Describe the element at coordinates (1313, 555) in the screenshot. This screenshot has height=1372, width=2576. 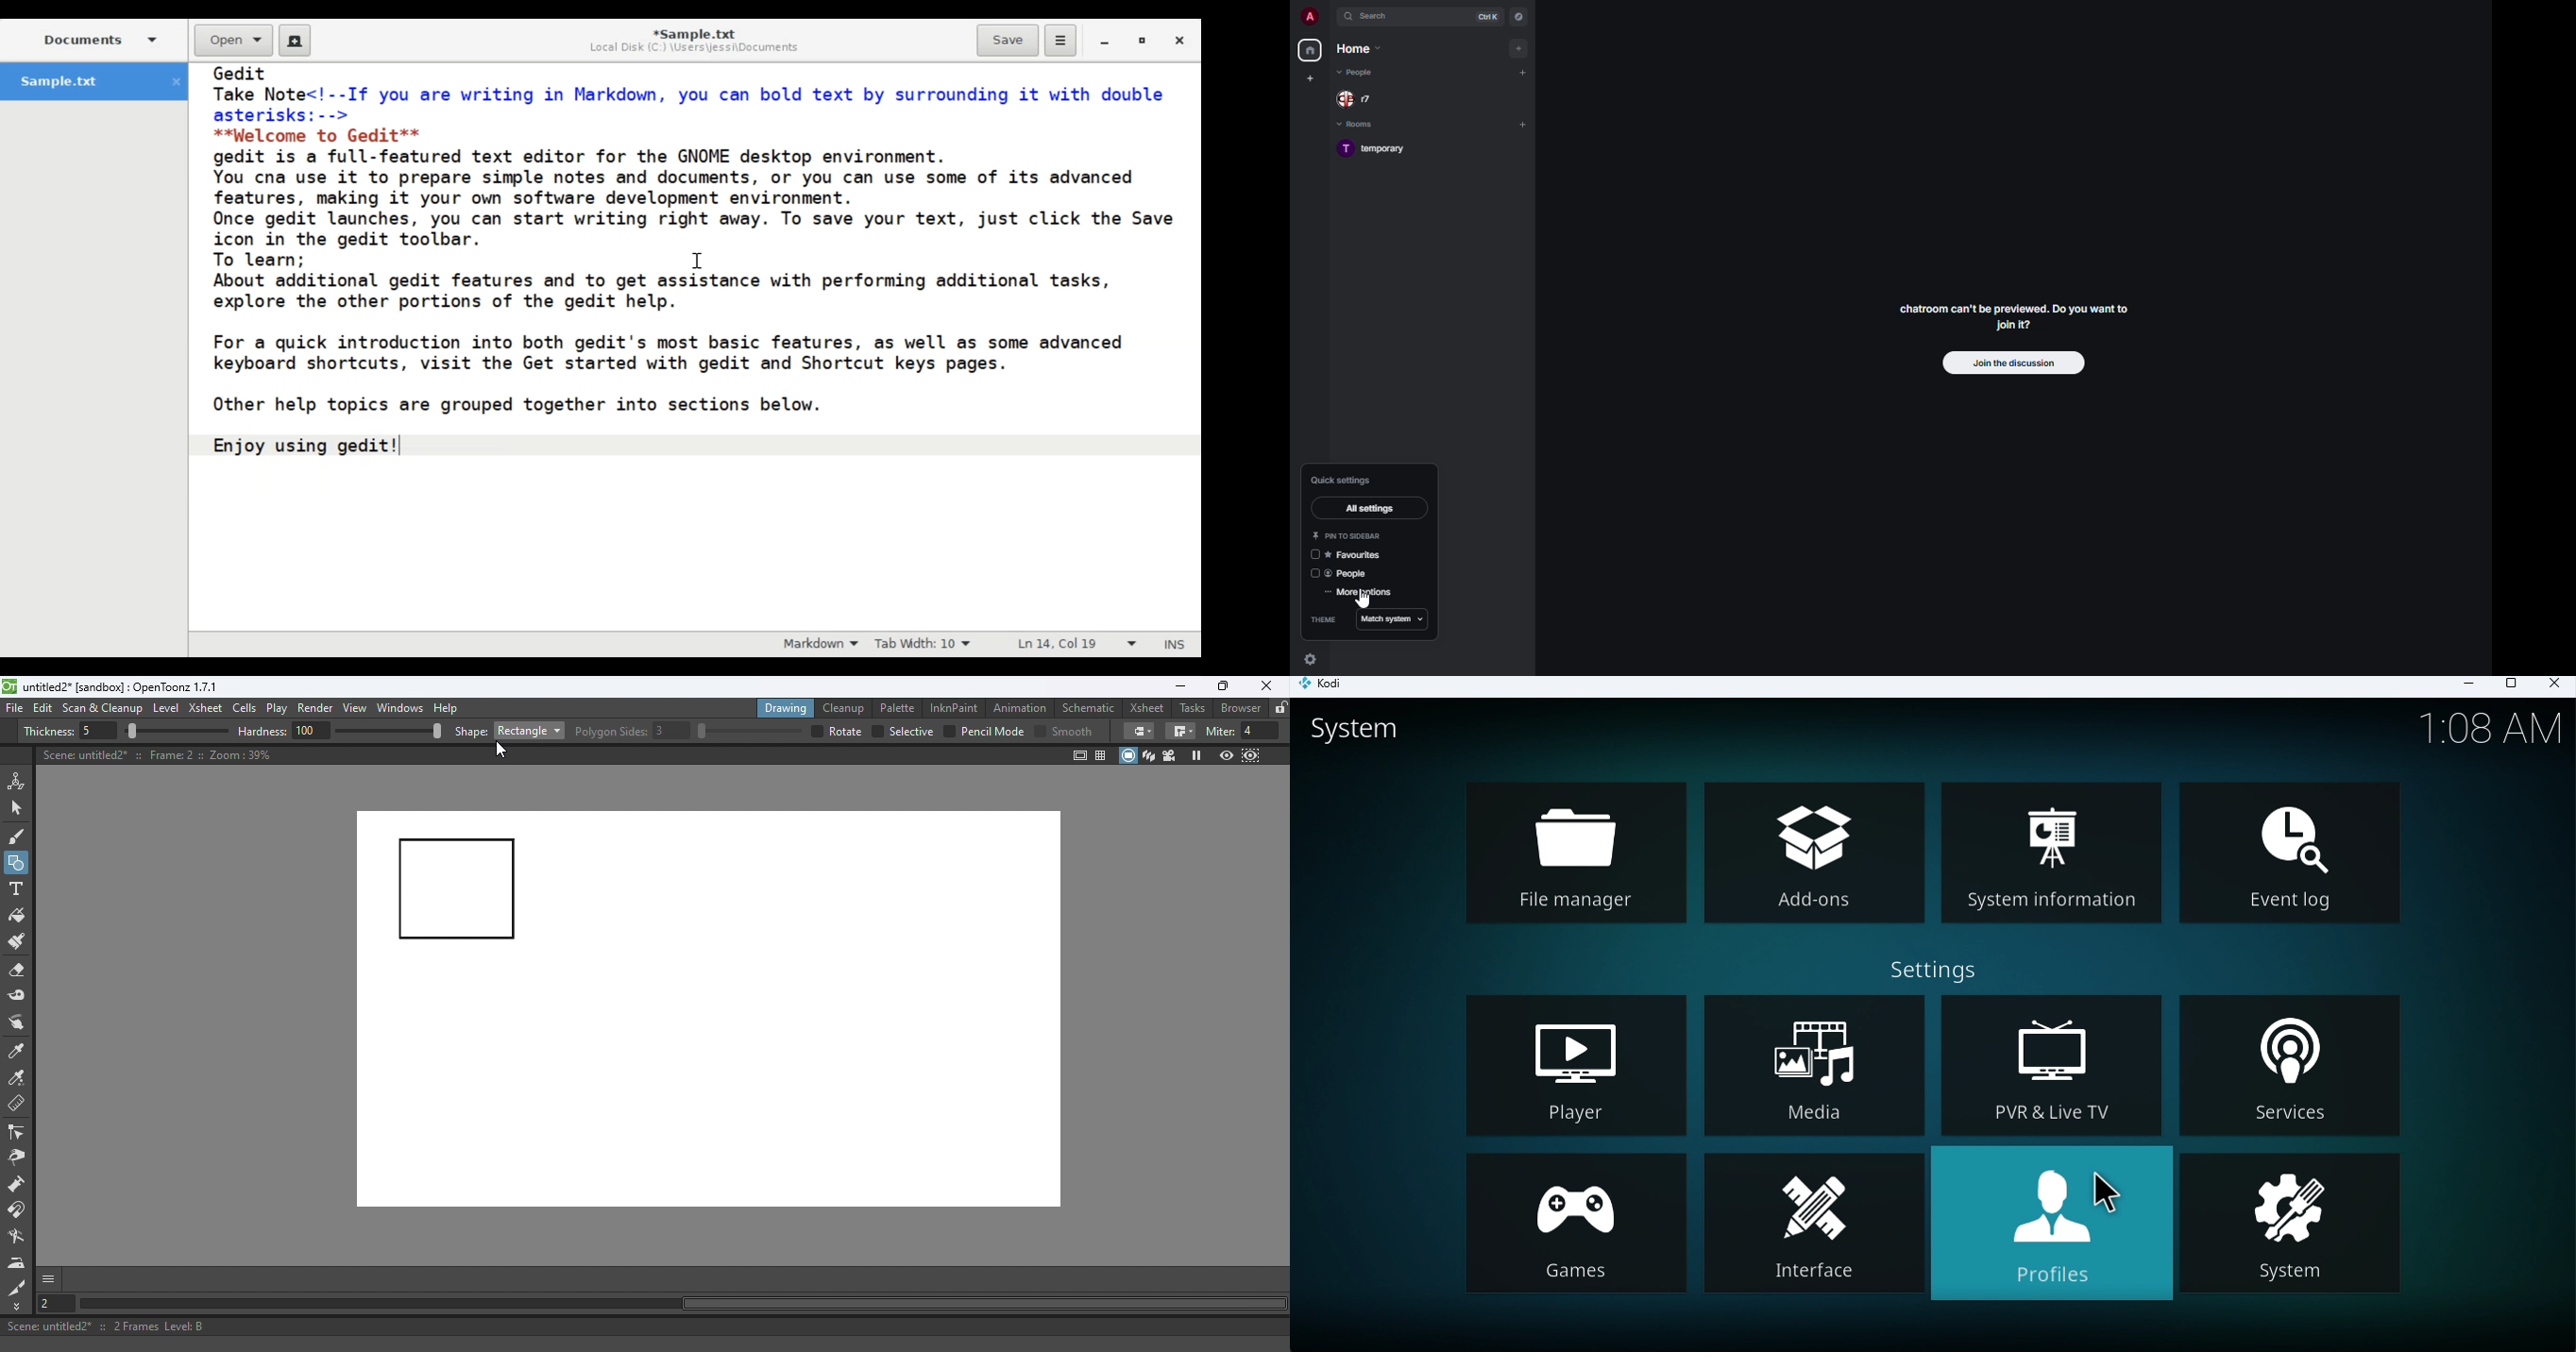
I see `disabled` at that location.